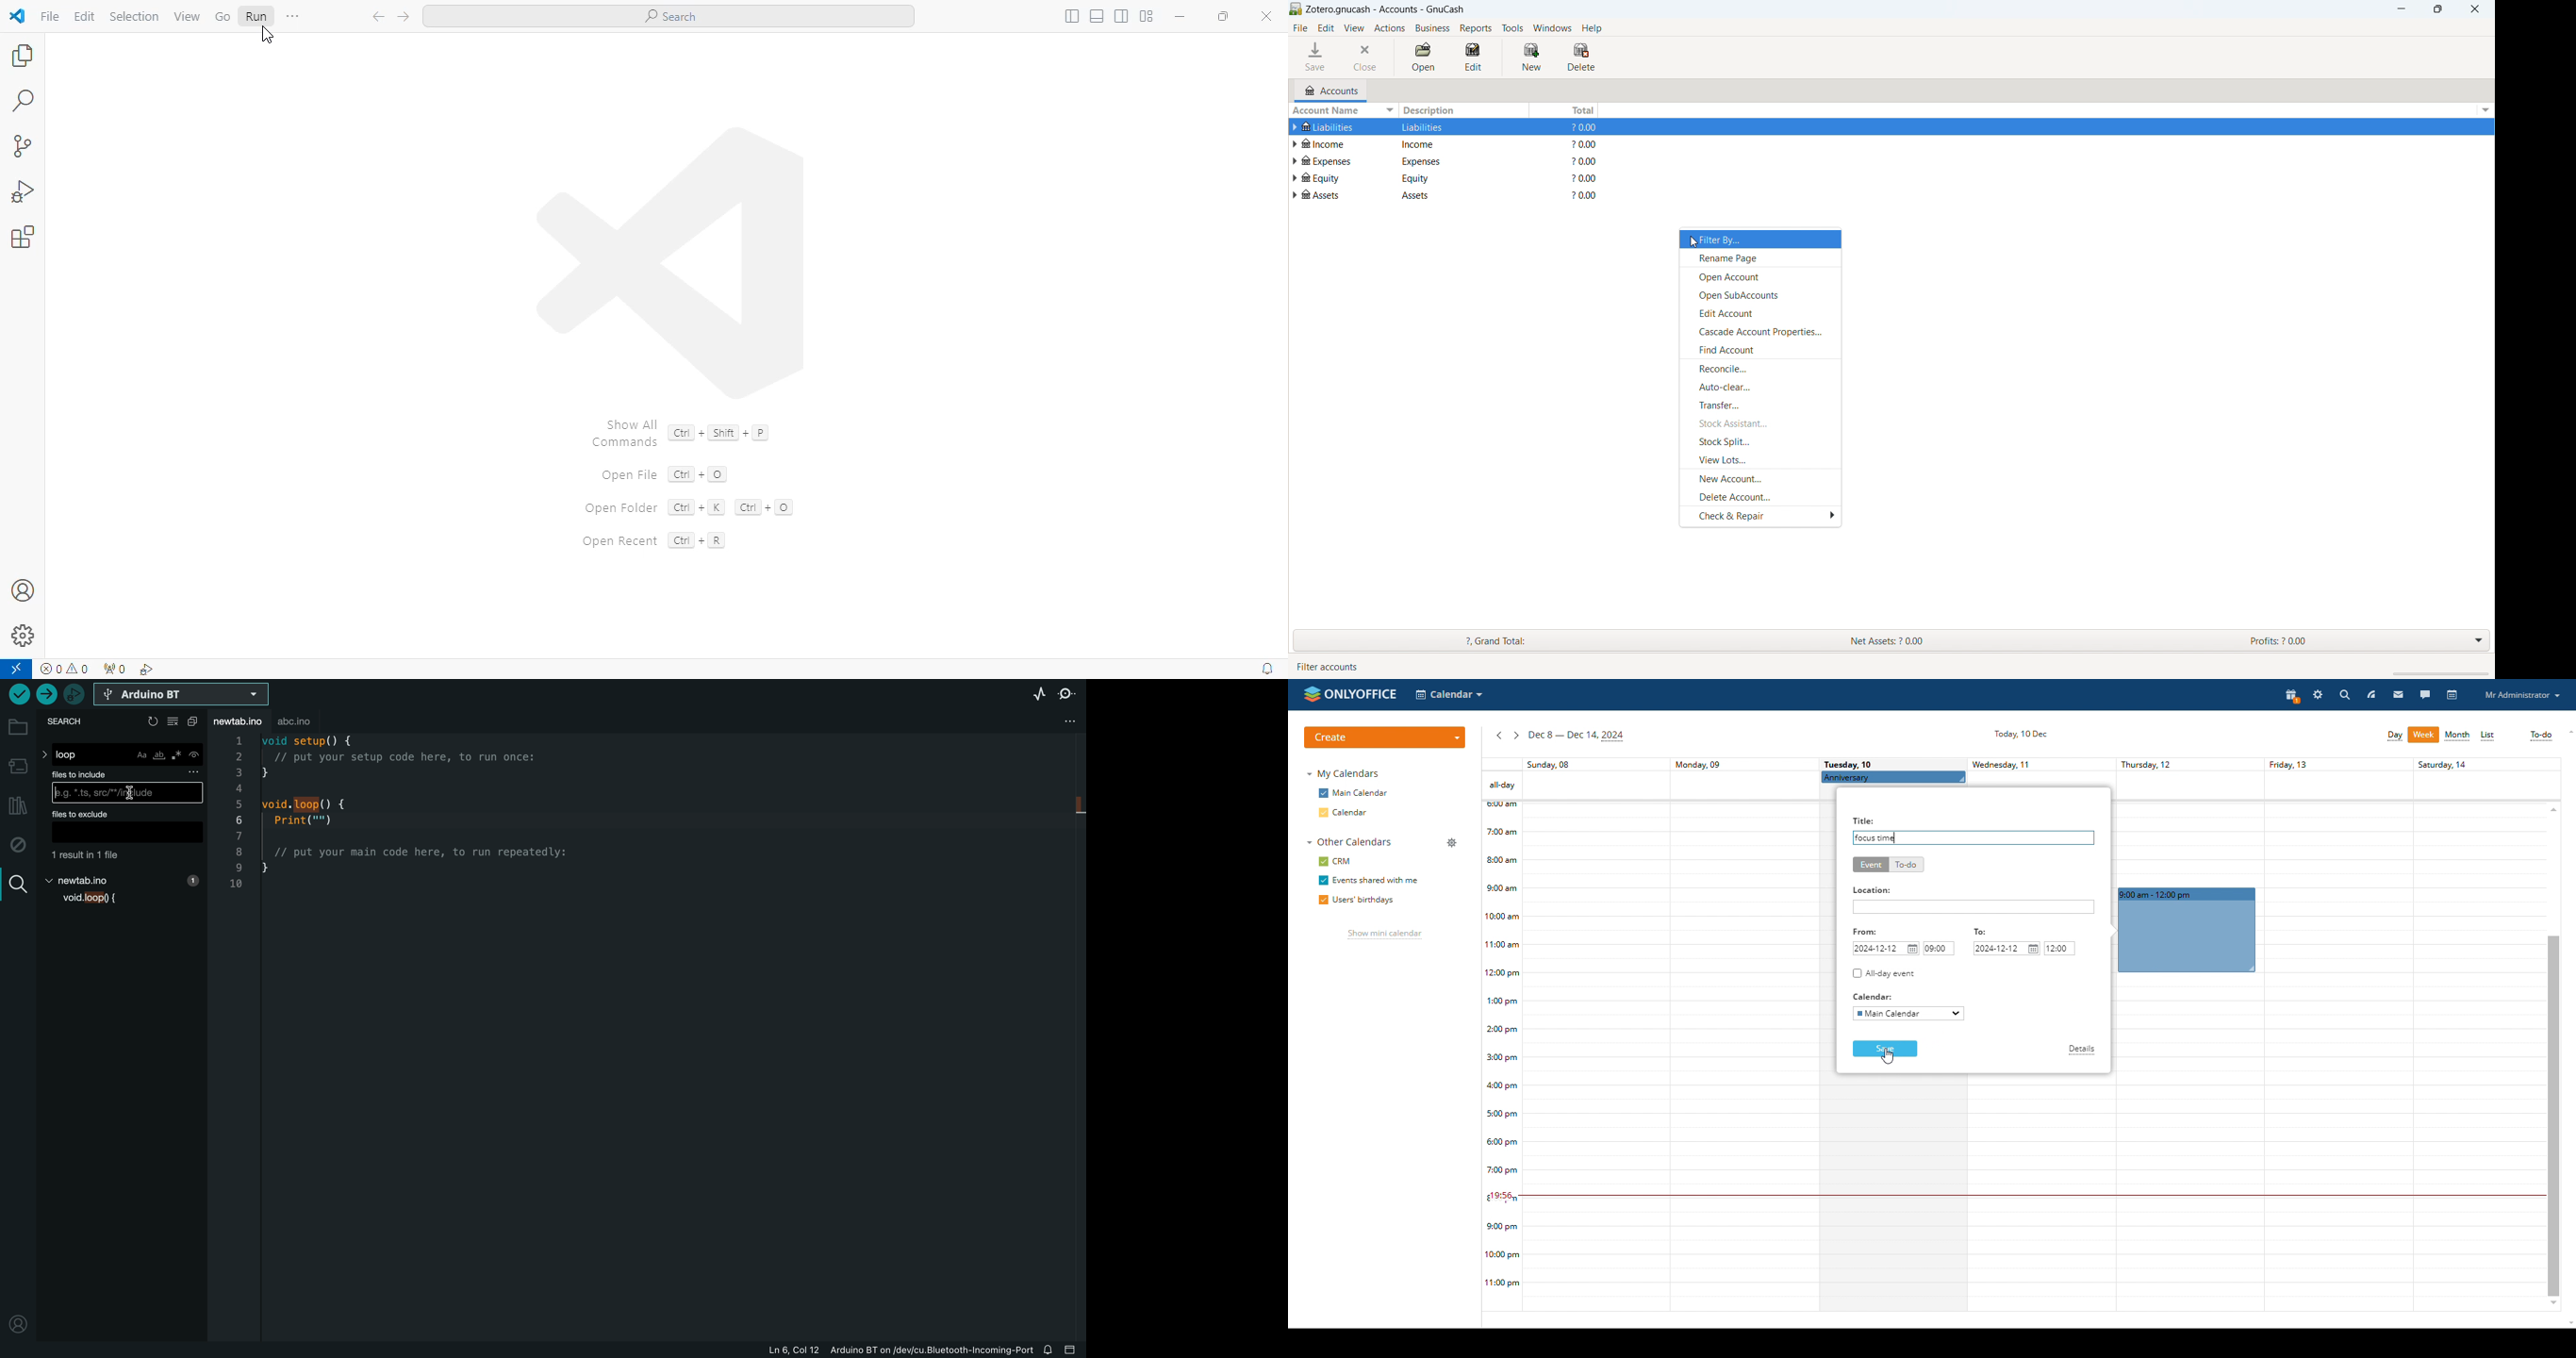  What do you see at coordinates (1321, 900) in the screenshot?
I see `checkbox` at bounding box center [1321, 900].